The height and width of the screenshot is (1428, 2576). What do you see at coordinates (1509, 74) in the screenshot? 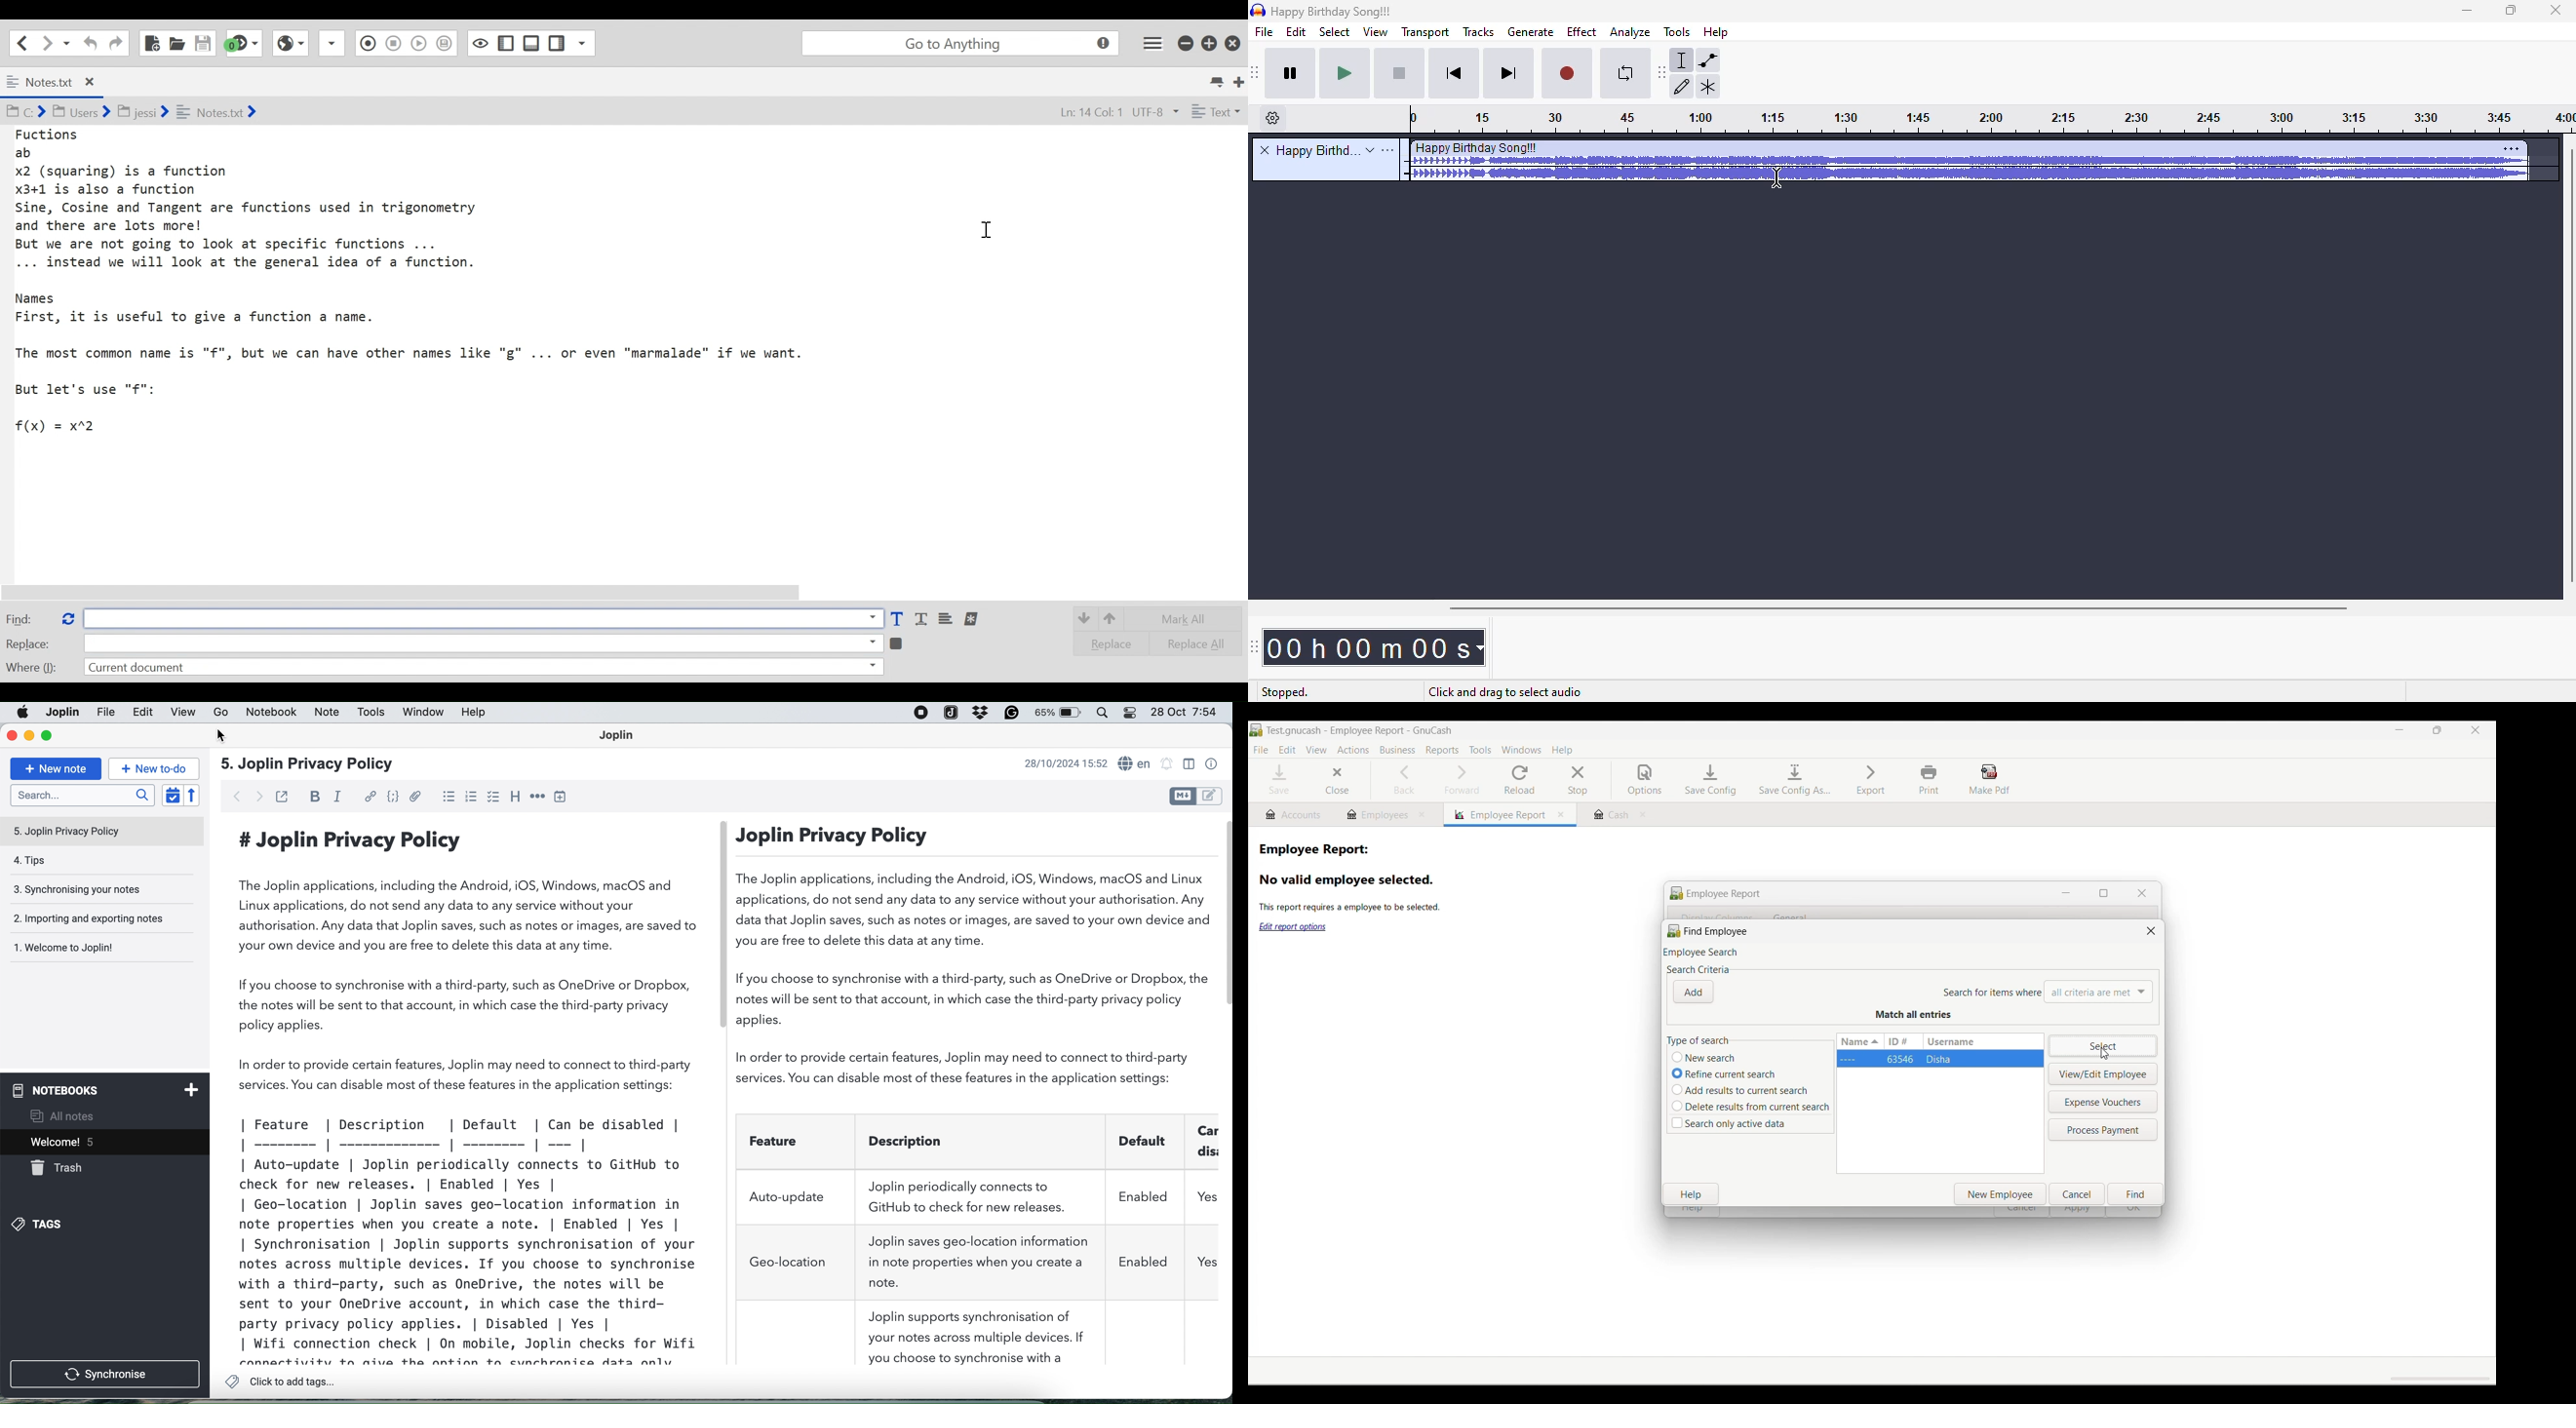
I see `skip to end` at bounding box center [1509, 74].